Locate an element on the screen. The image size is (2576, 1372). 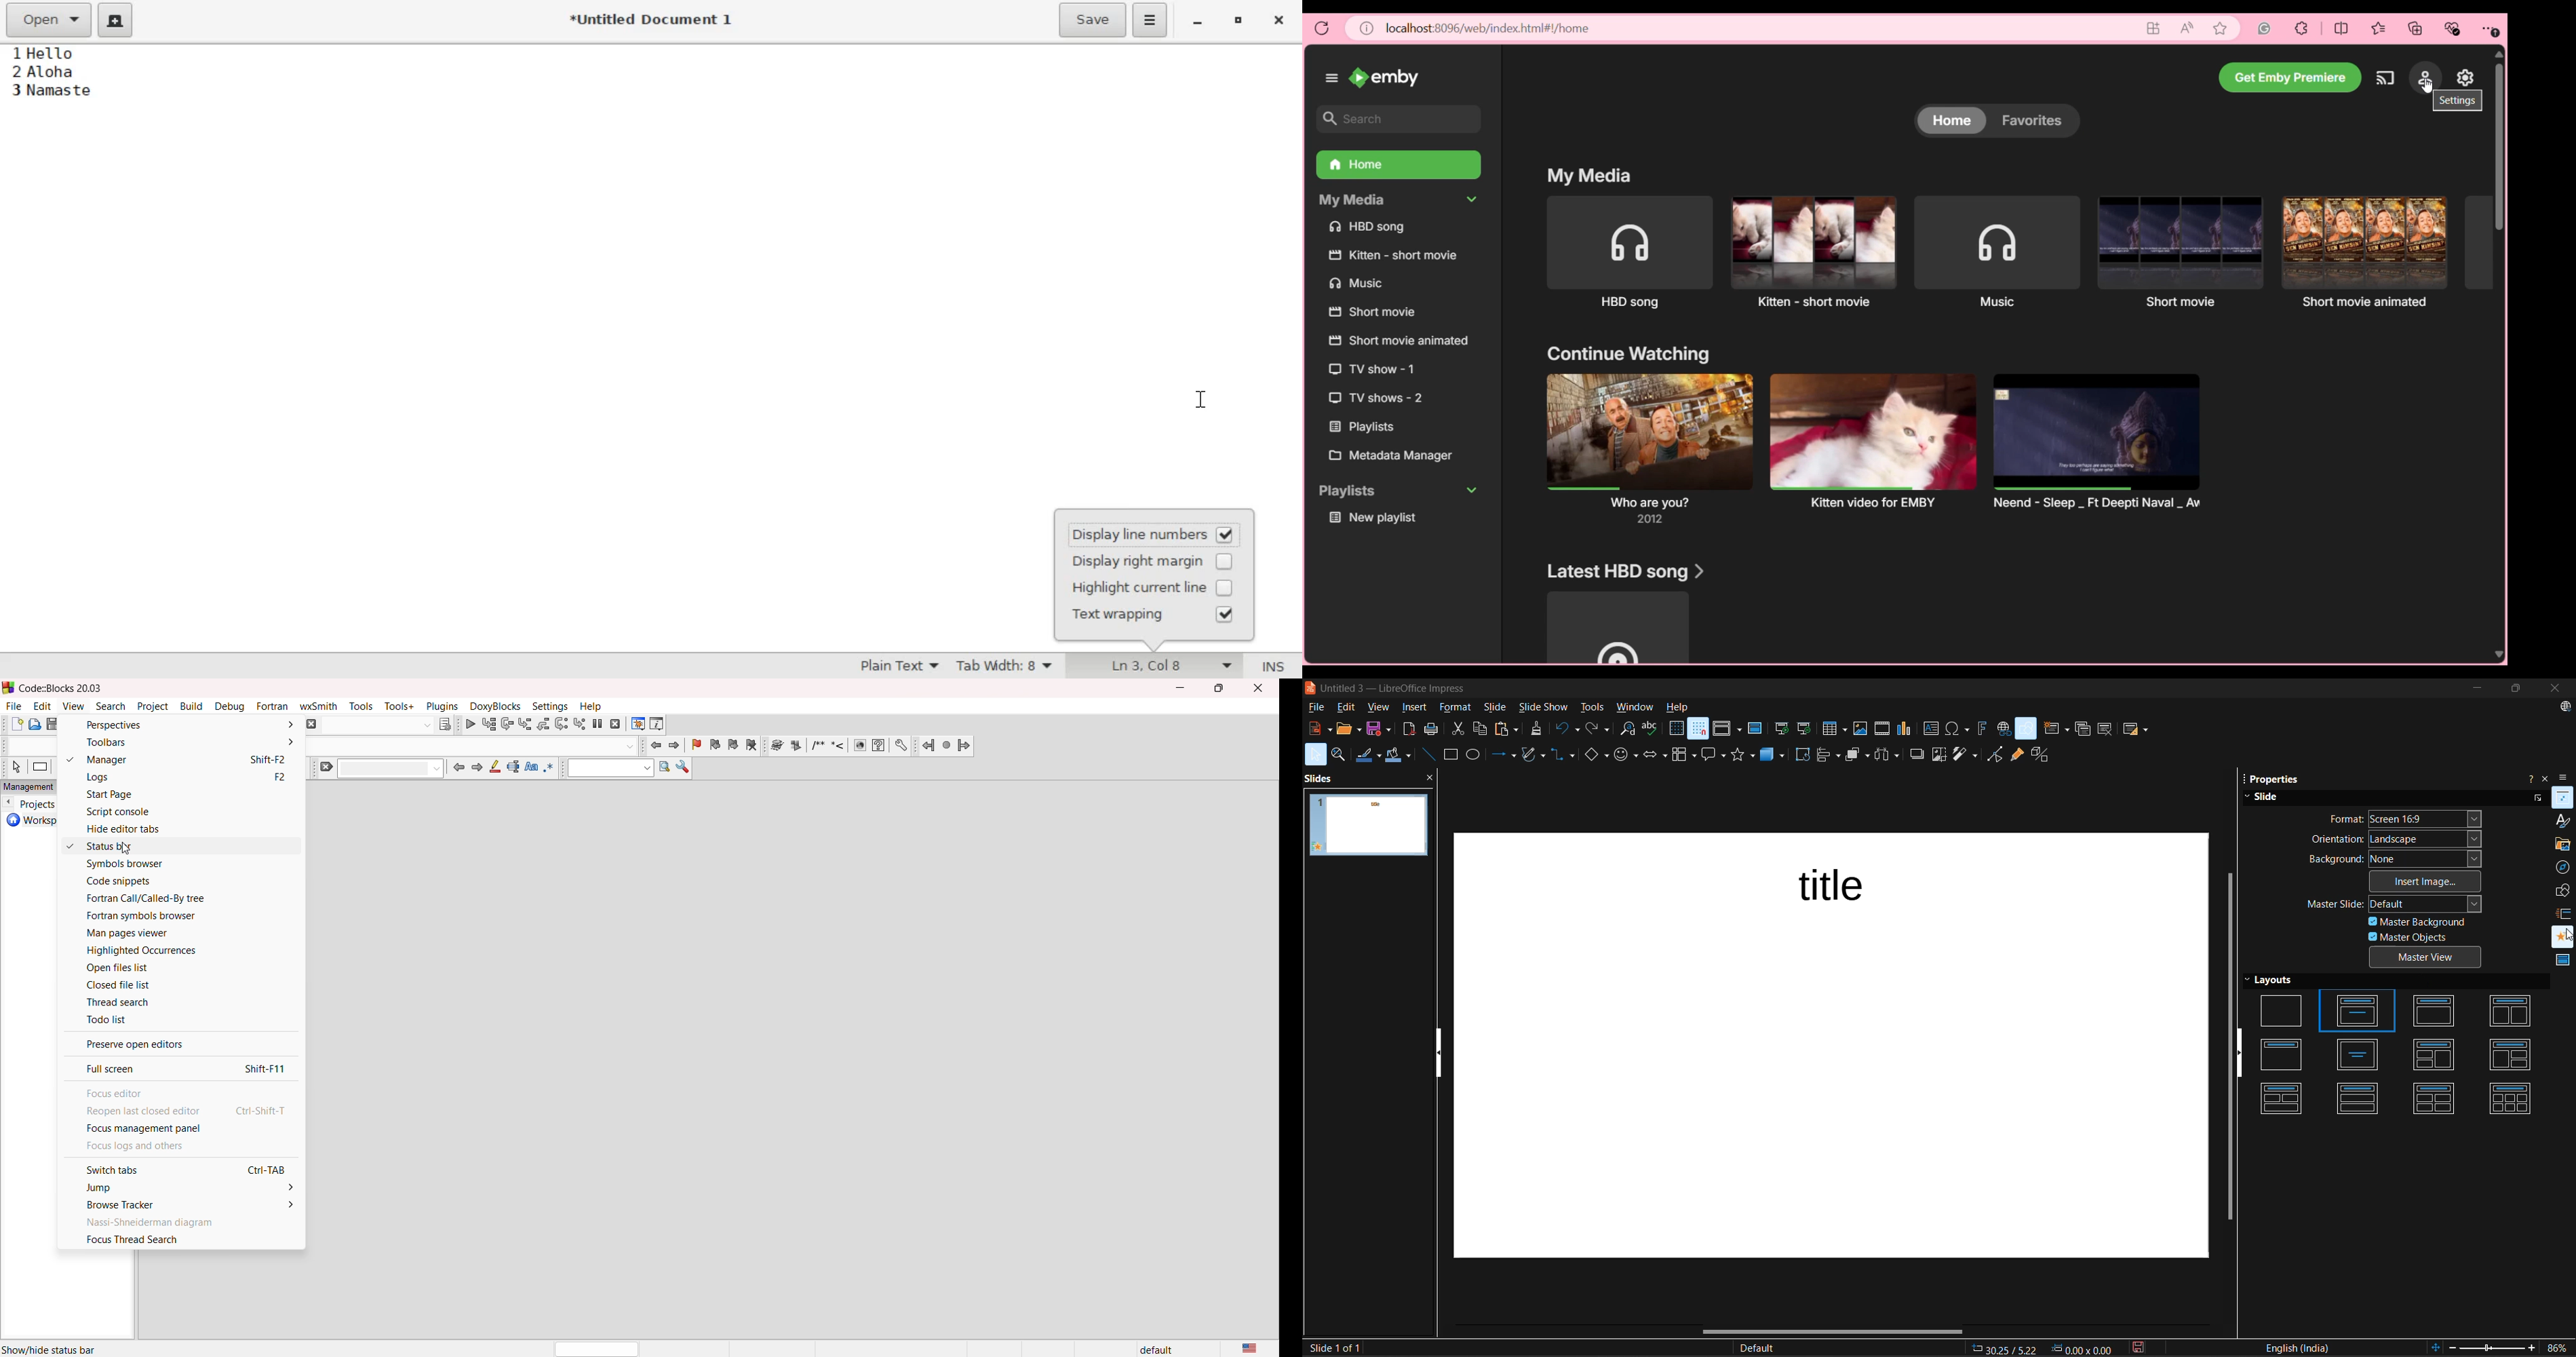
Vertical slide bar is located at coordinates (2499, 355).